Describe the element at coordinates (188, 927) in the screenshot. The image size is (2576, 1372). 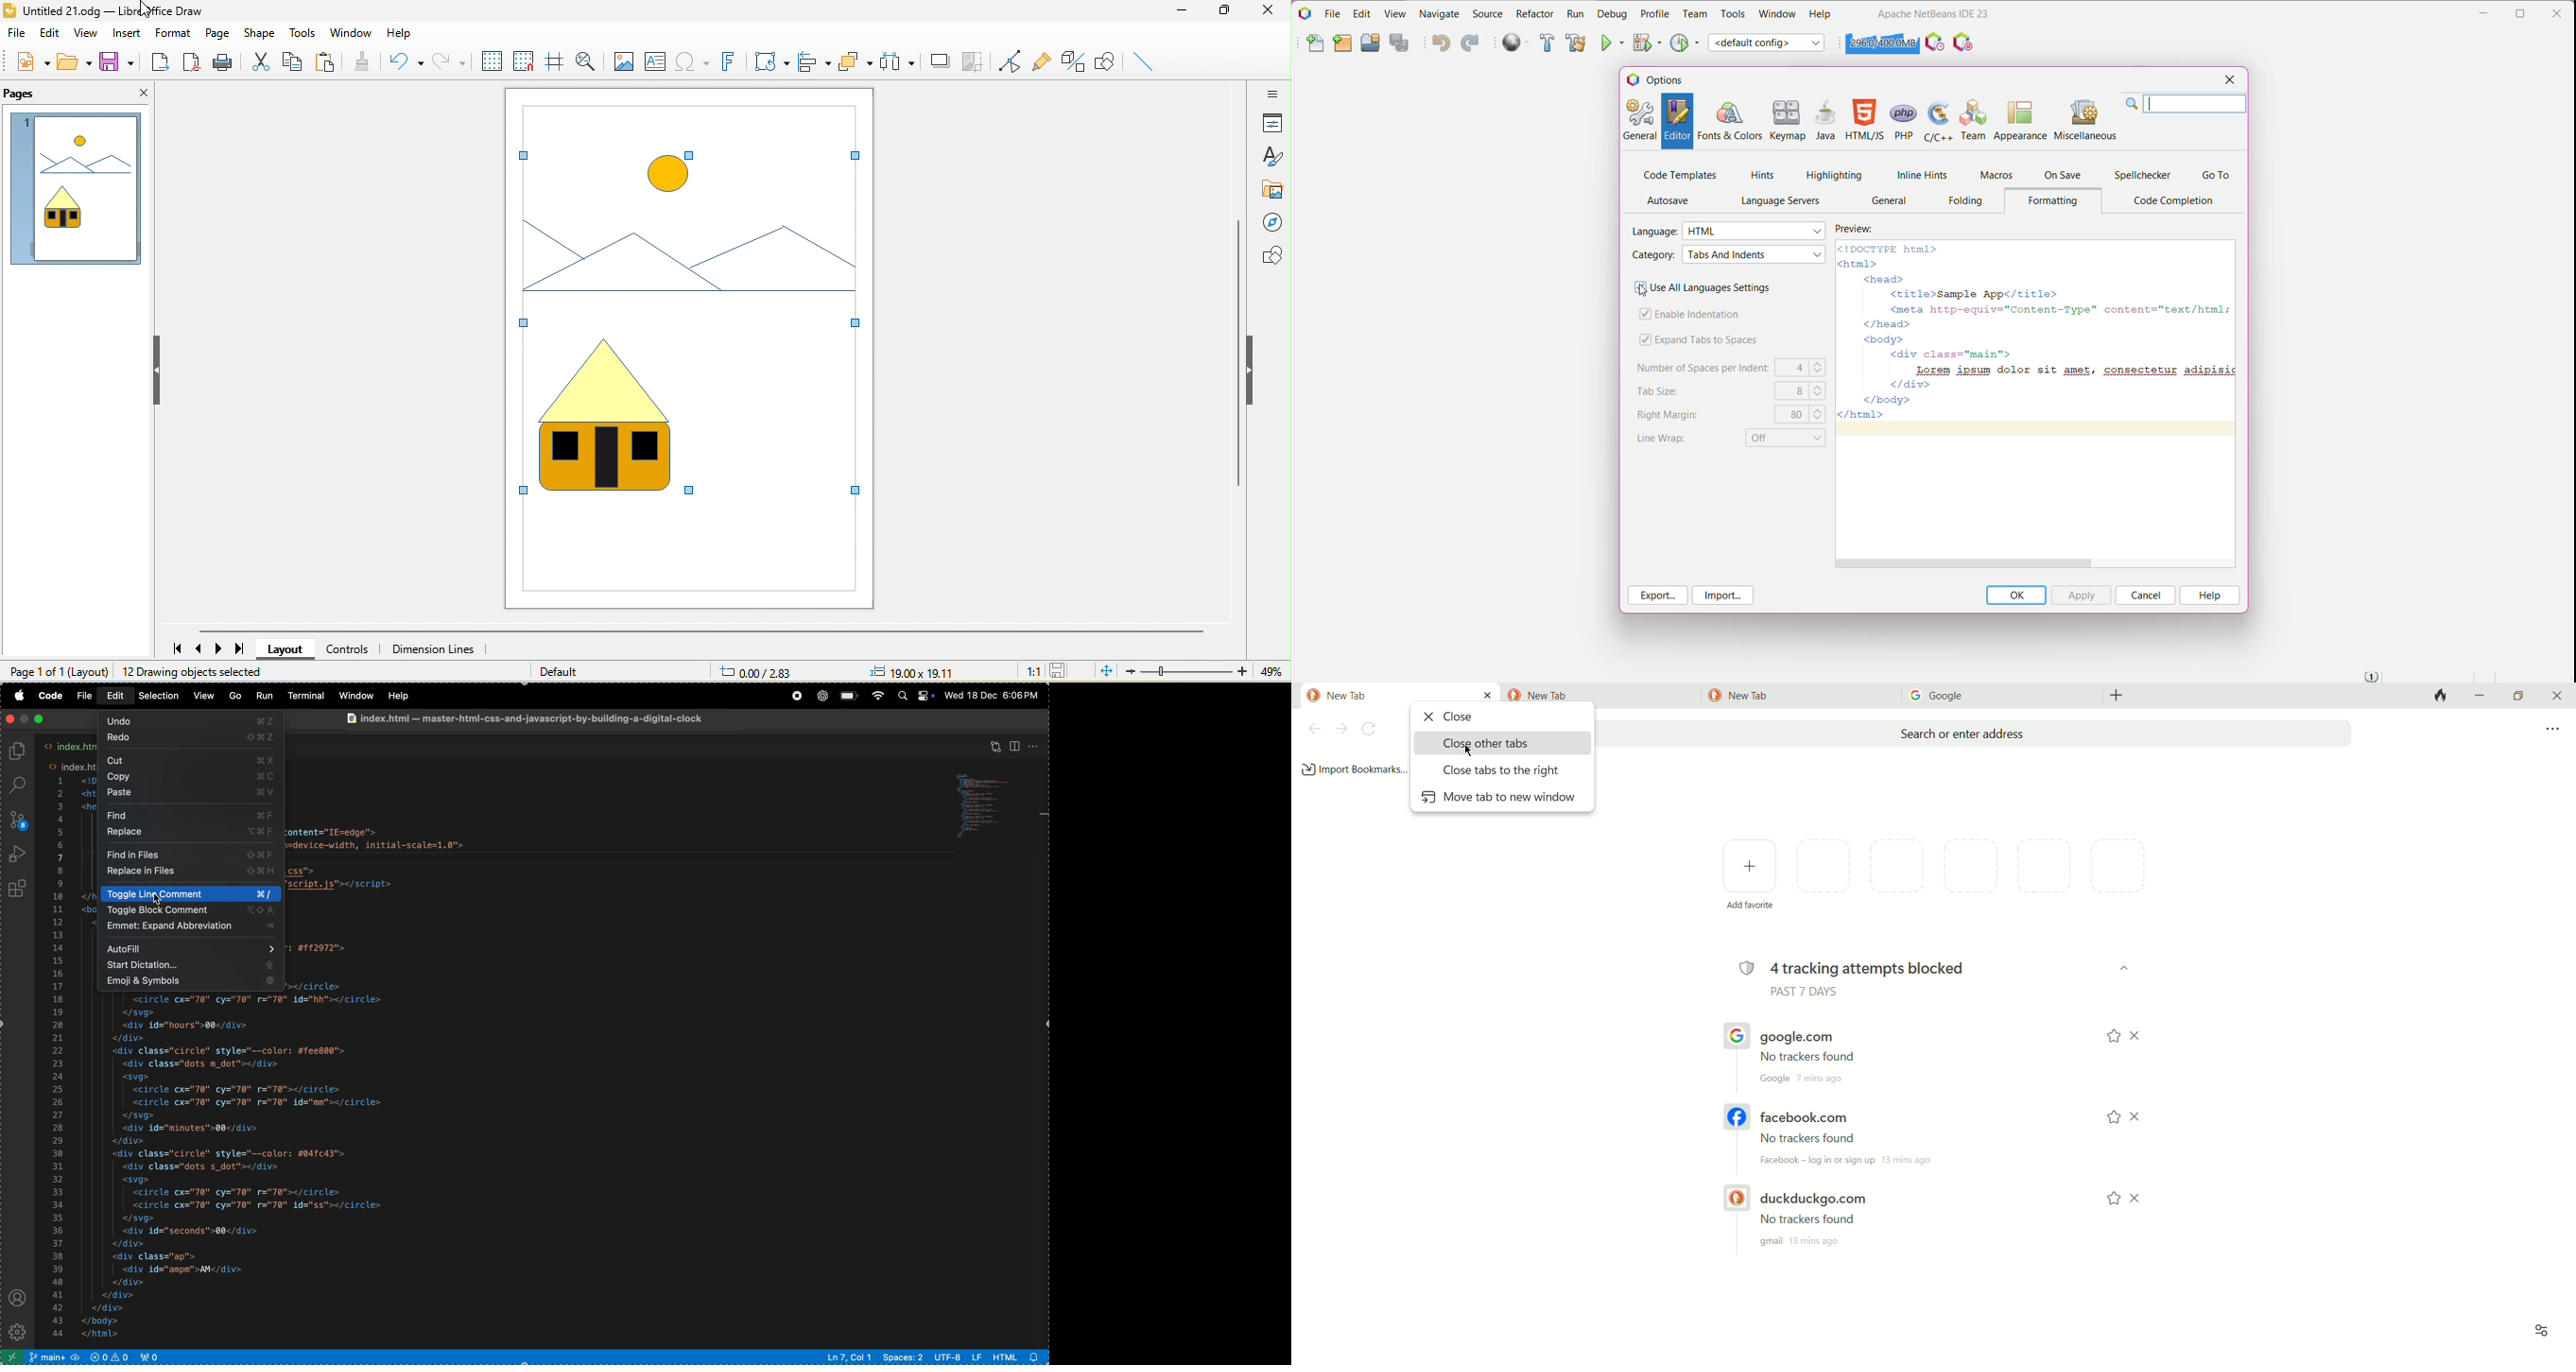
I see `emment expand abbrevation` at that location.